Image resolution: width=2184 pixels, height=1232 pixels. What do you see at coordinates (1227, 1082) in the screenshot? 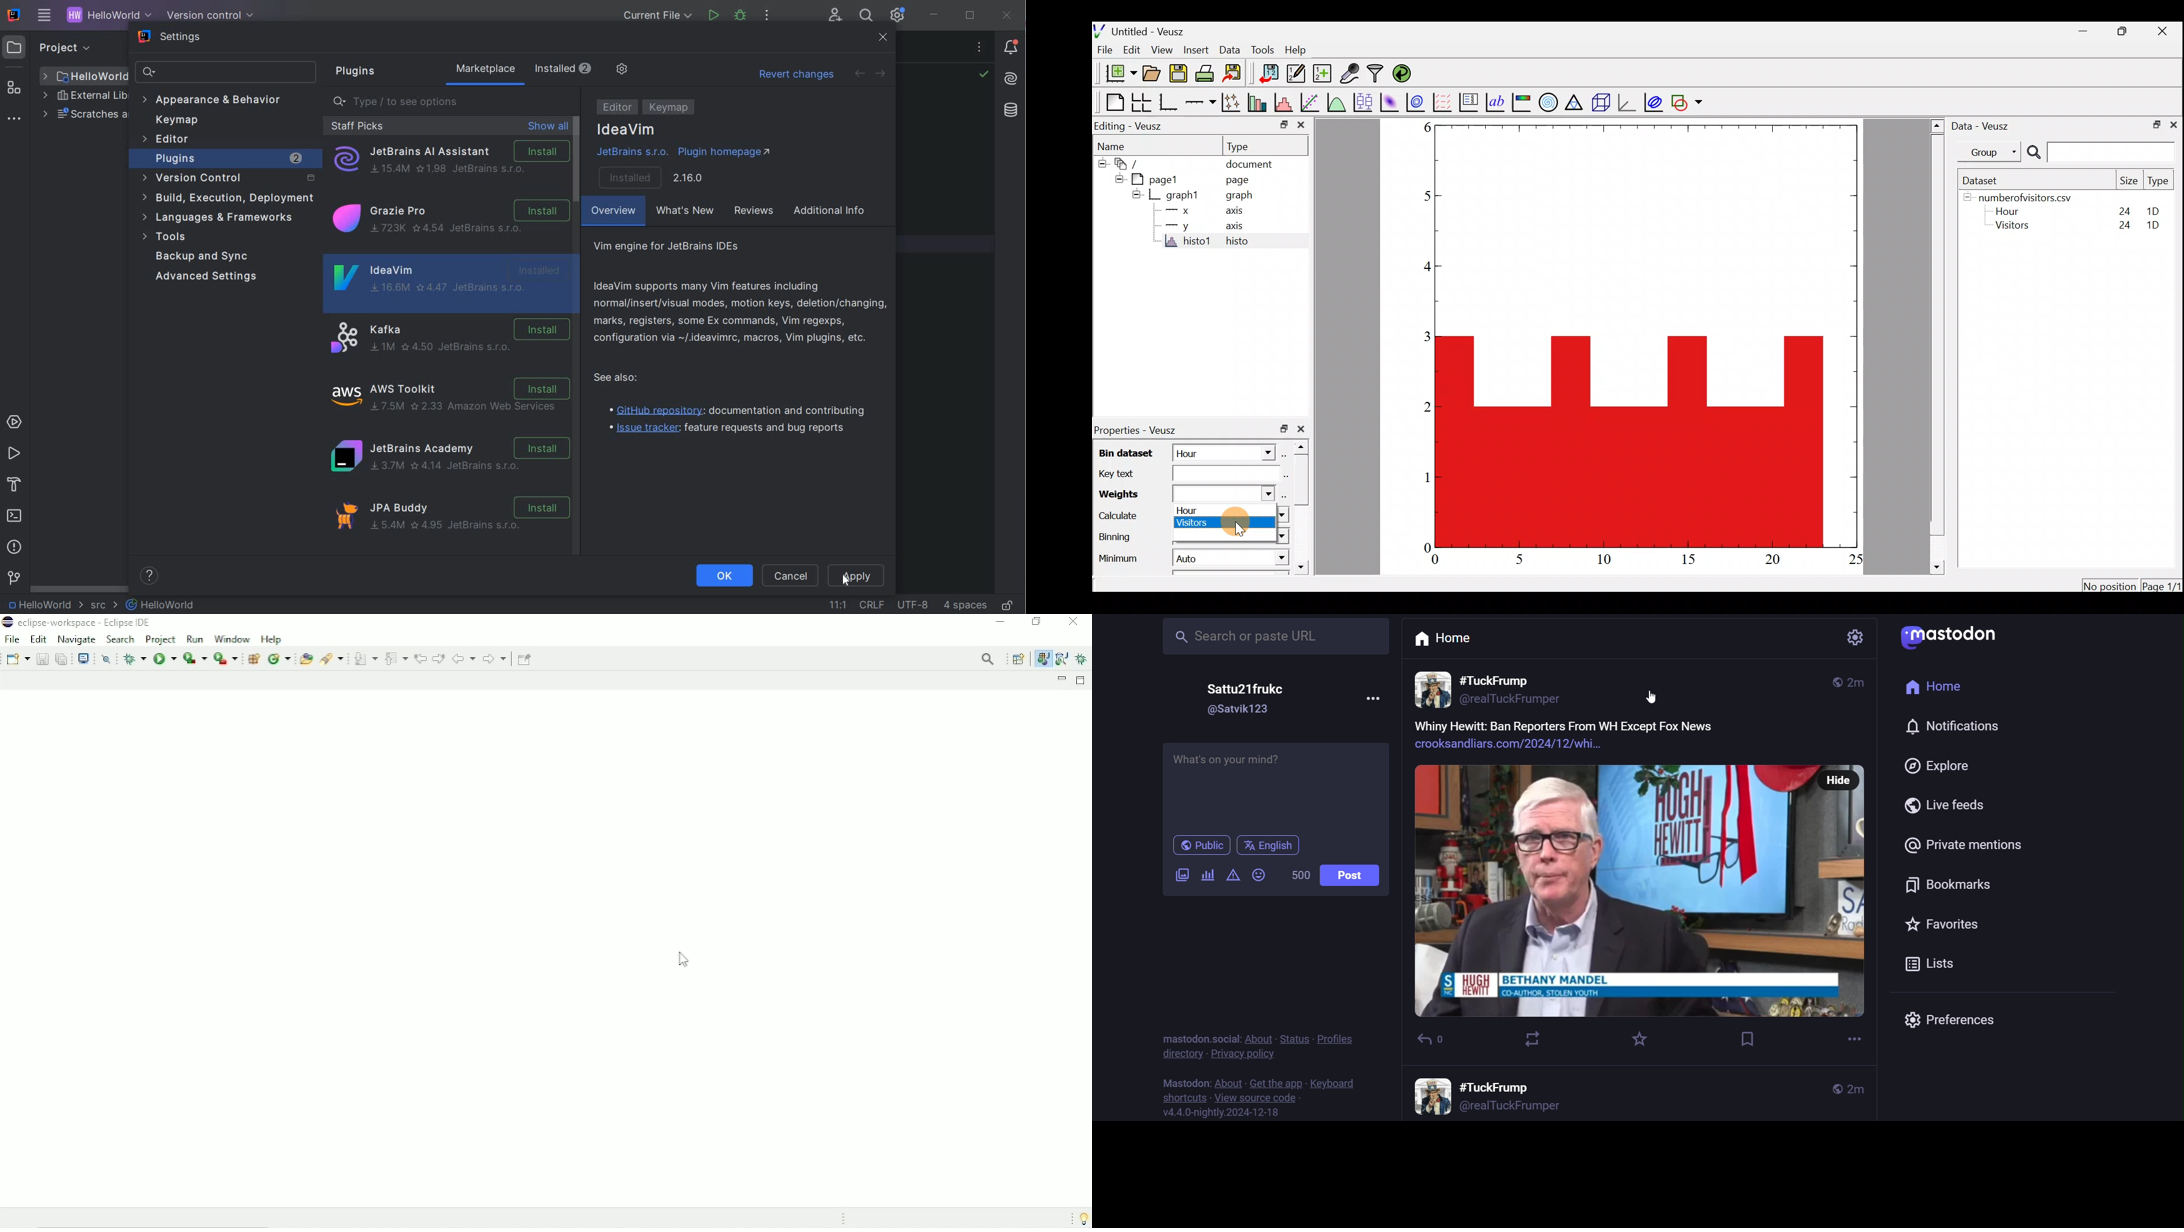
I see `about` at bounding box center [1227, 1082].